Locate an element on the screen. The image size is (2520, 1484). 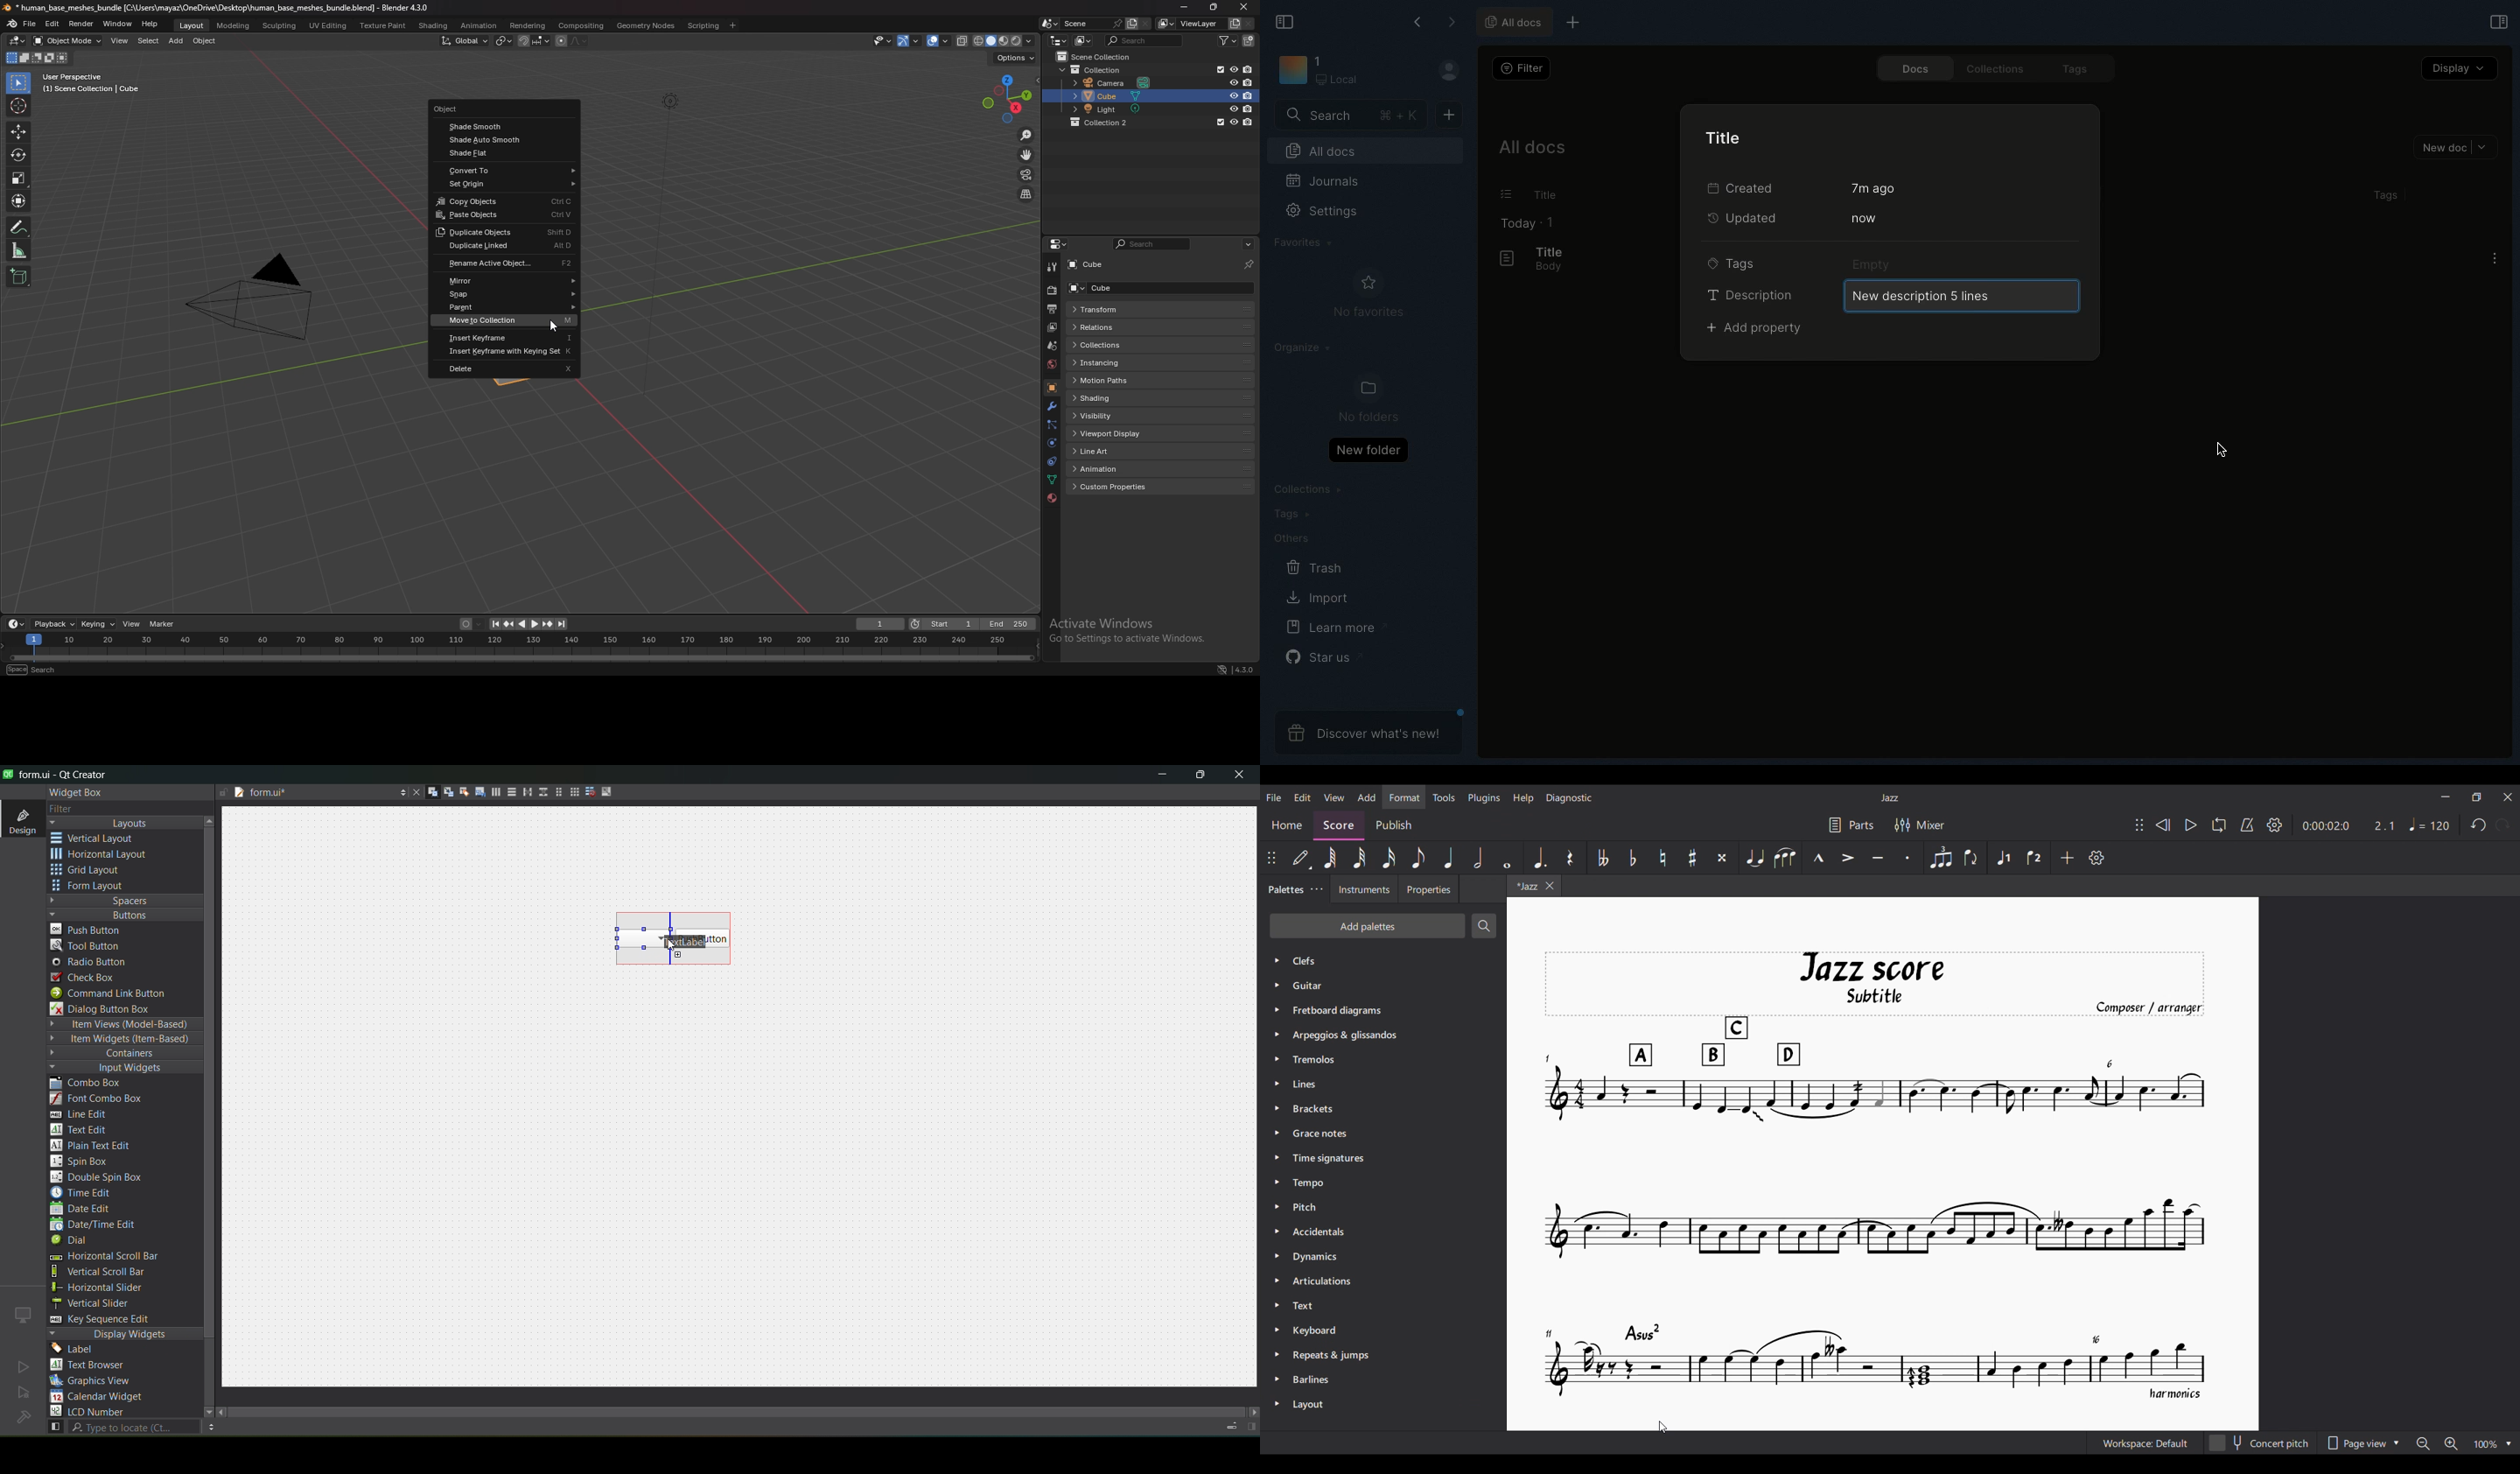
radio is located at coordinates (93, 963).